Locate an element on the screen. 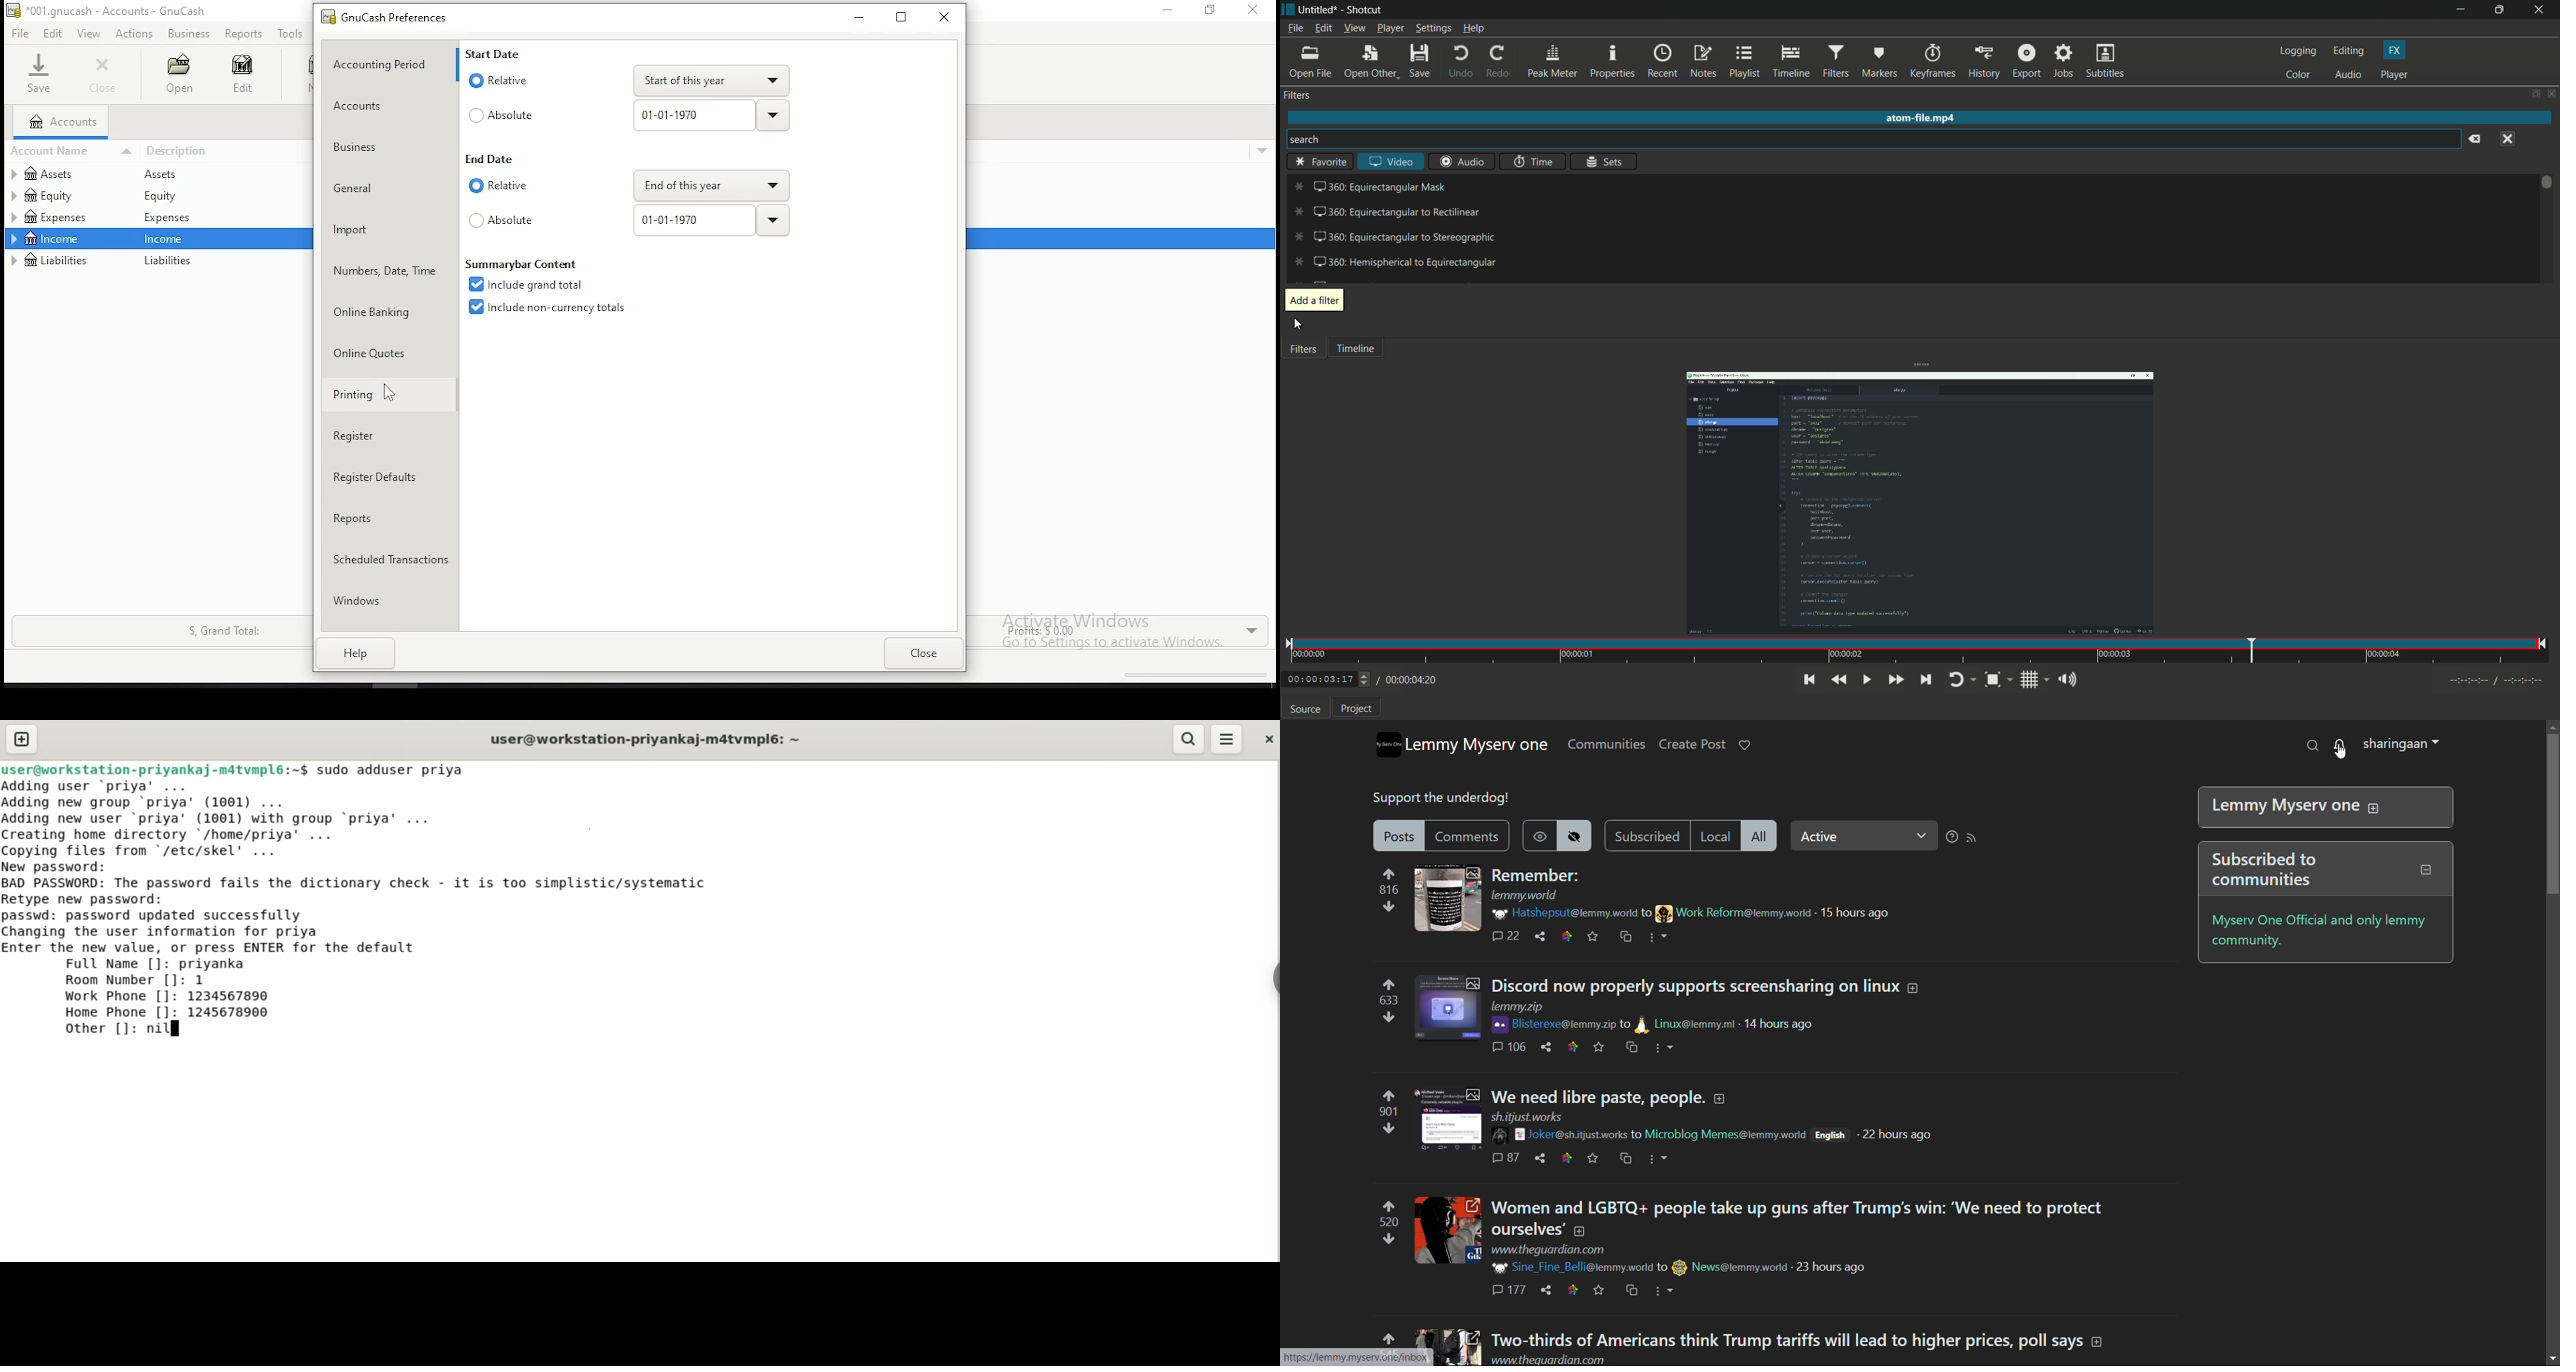 Image resolution: width=2576 pixels, height=1372 pixels. close is located at coordinates (105, 75).